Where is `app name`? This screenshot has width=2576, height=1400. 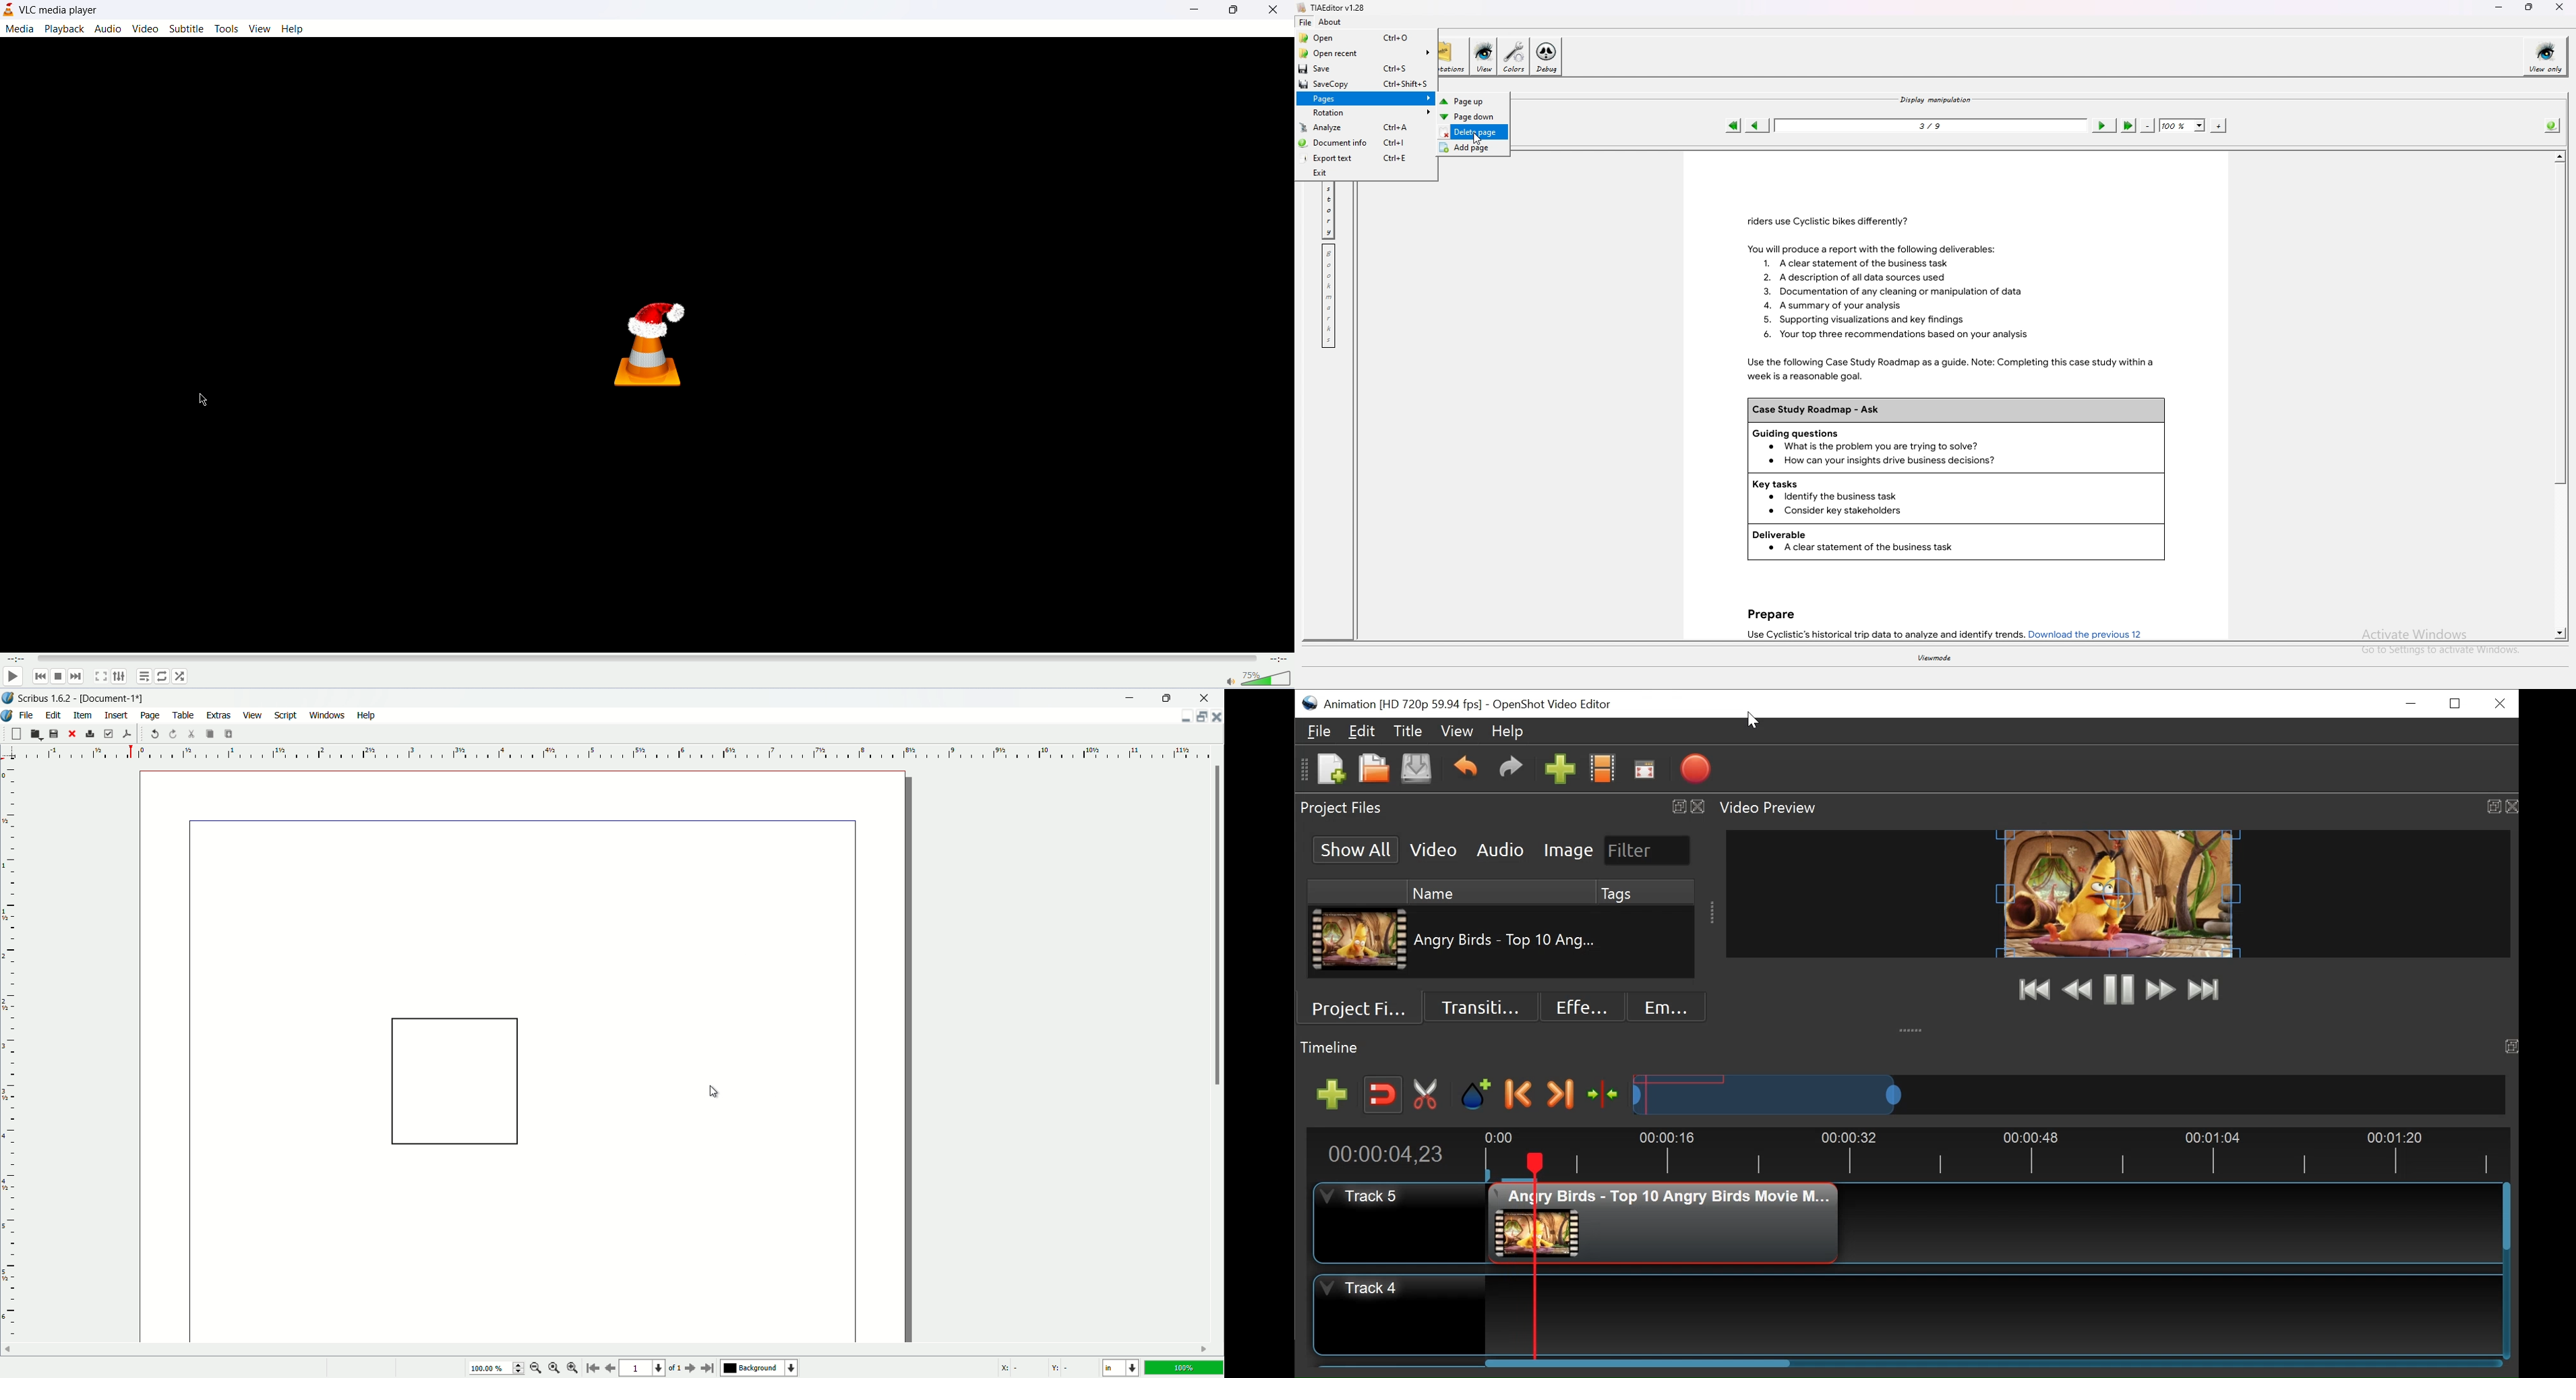
app name is located at coordinates (45, 699).